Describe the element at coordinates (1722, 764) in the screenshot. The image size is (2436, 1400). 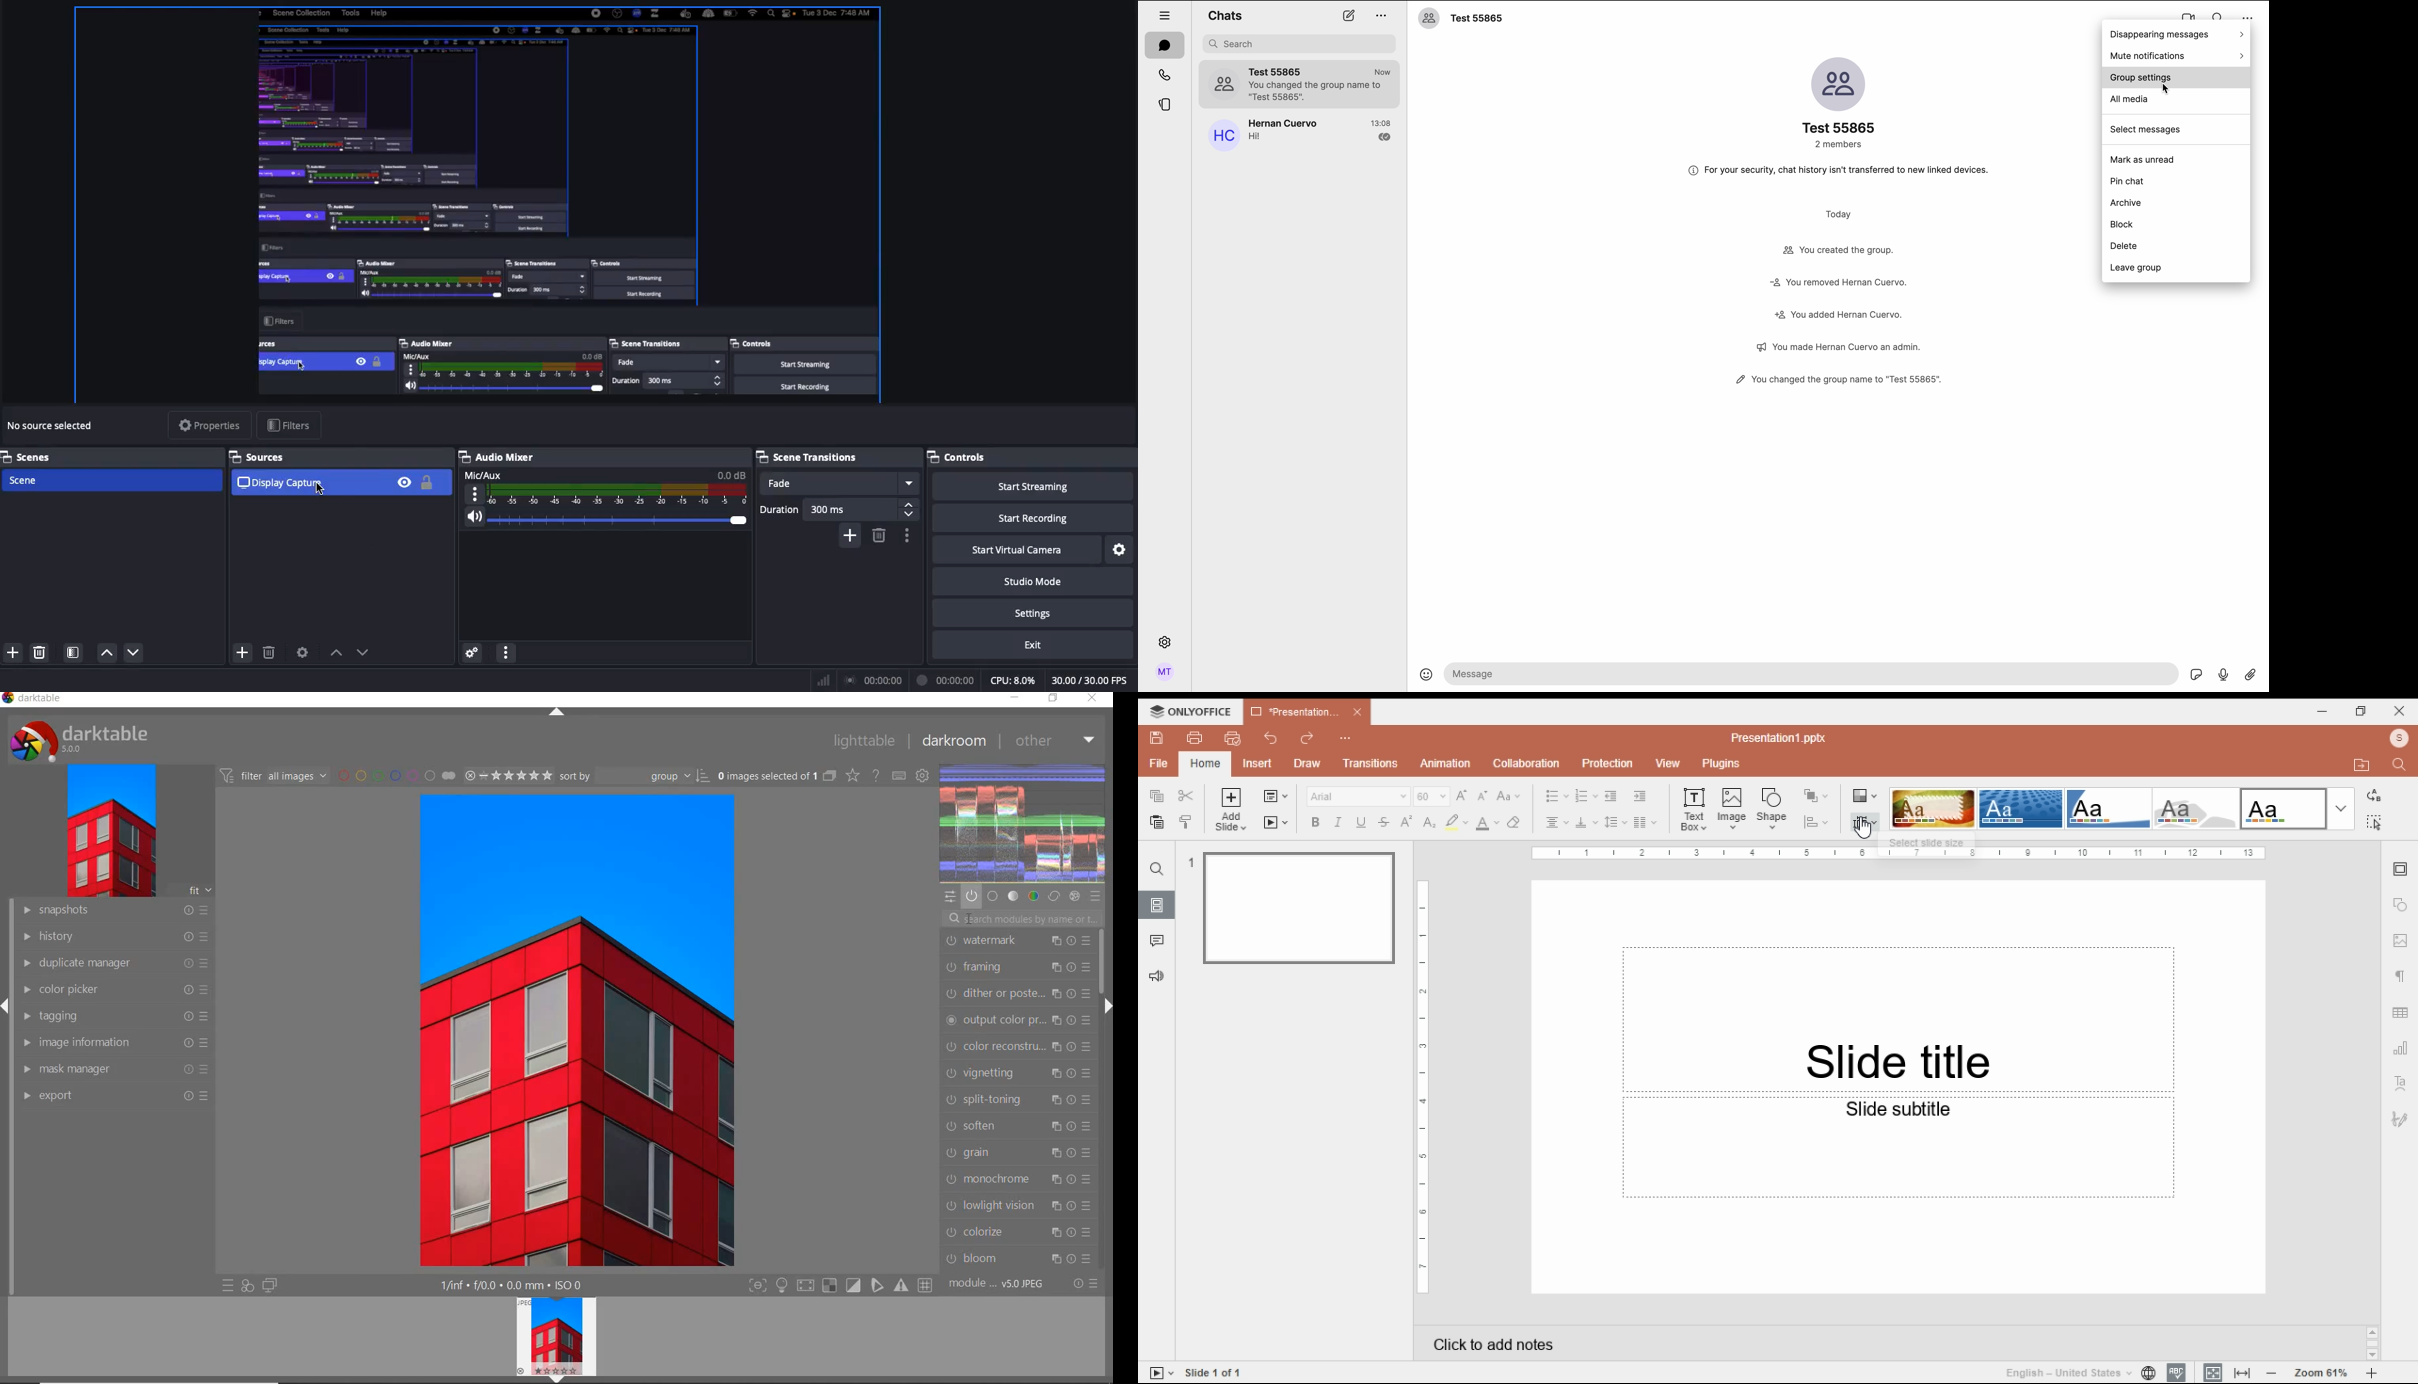
I see `plugins` at that location.